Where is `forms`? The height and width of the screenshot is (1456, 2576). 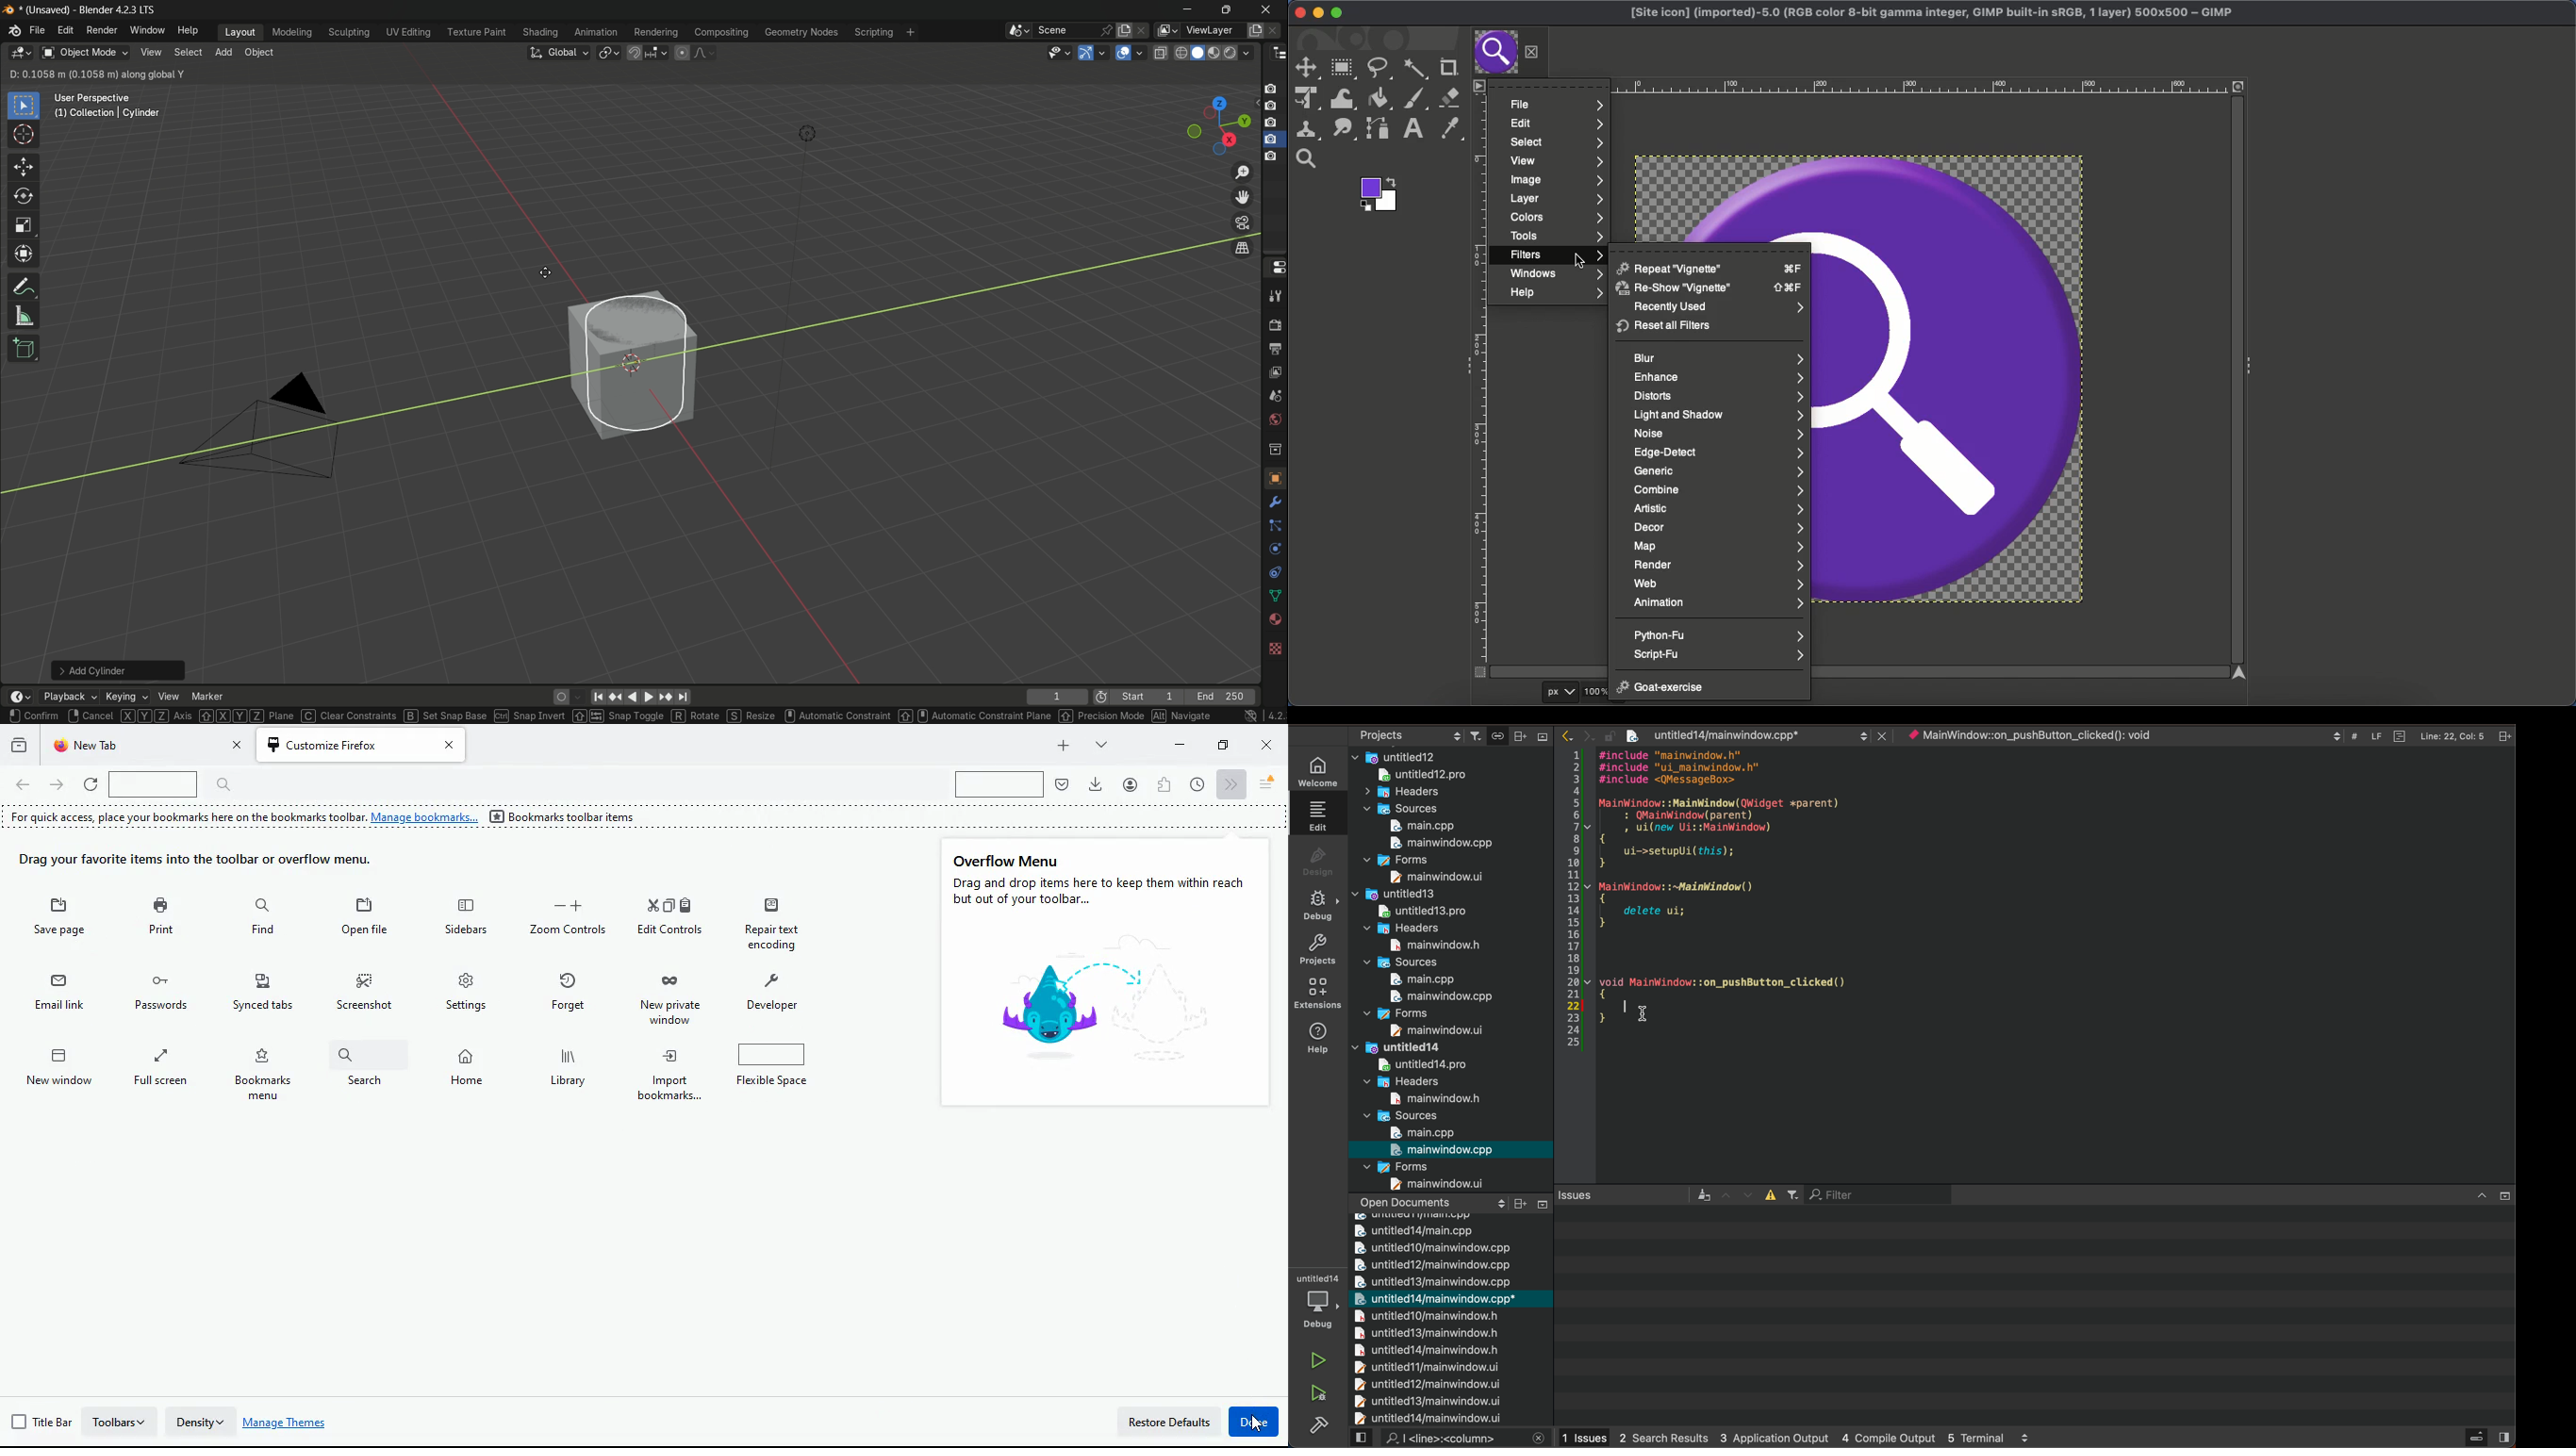 forms is located at coordinates (1400, 861).